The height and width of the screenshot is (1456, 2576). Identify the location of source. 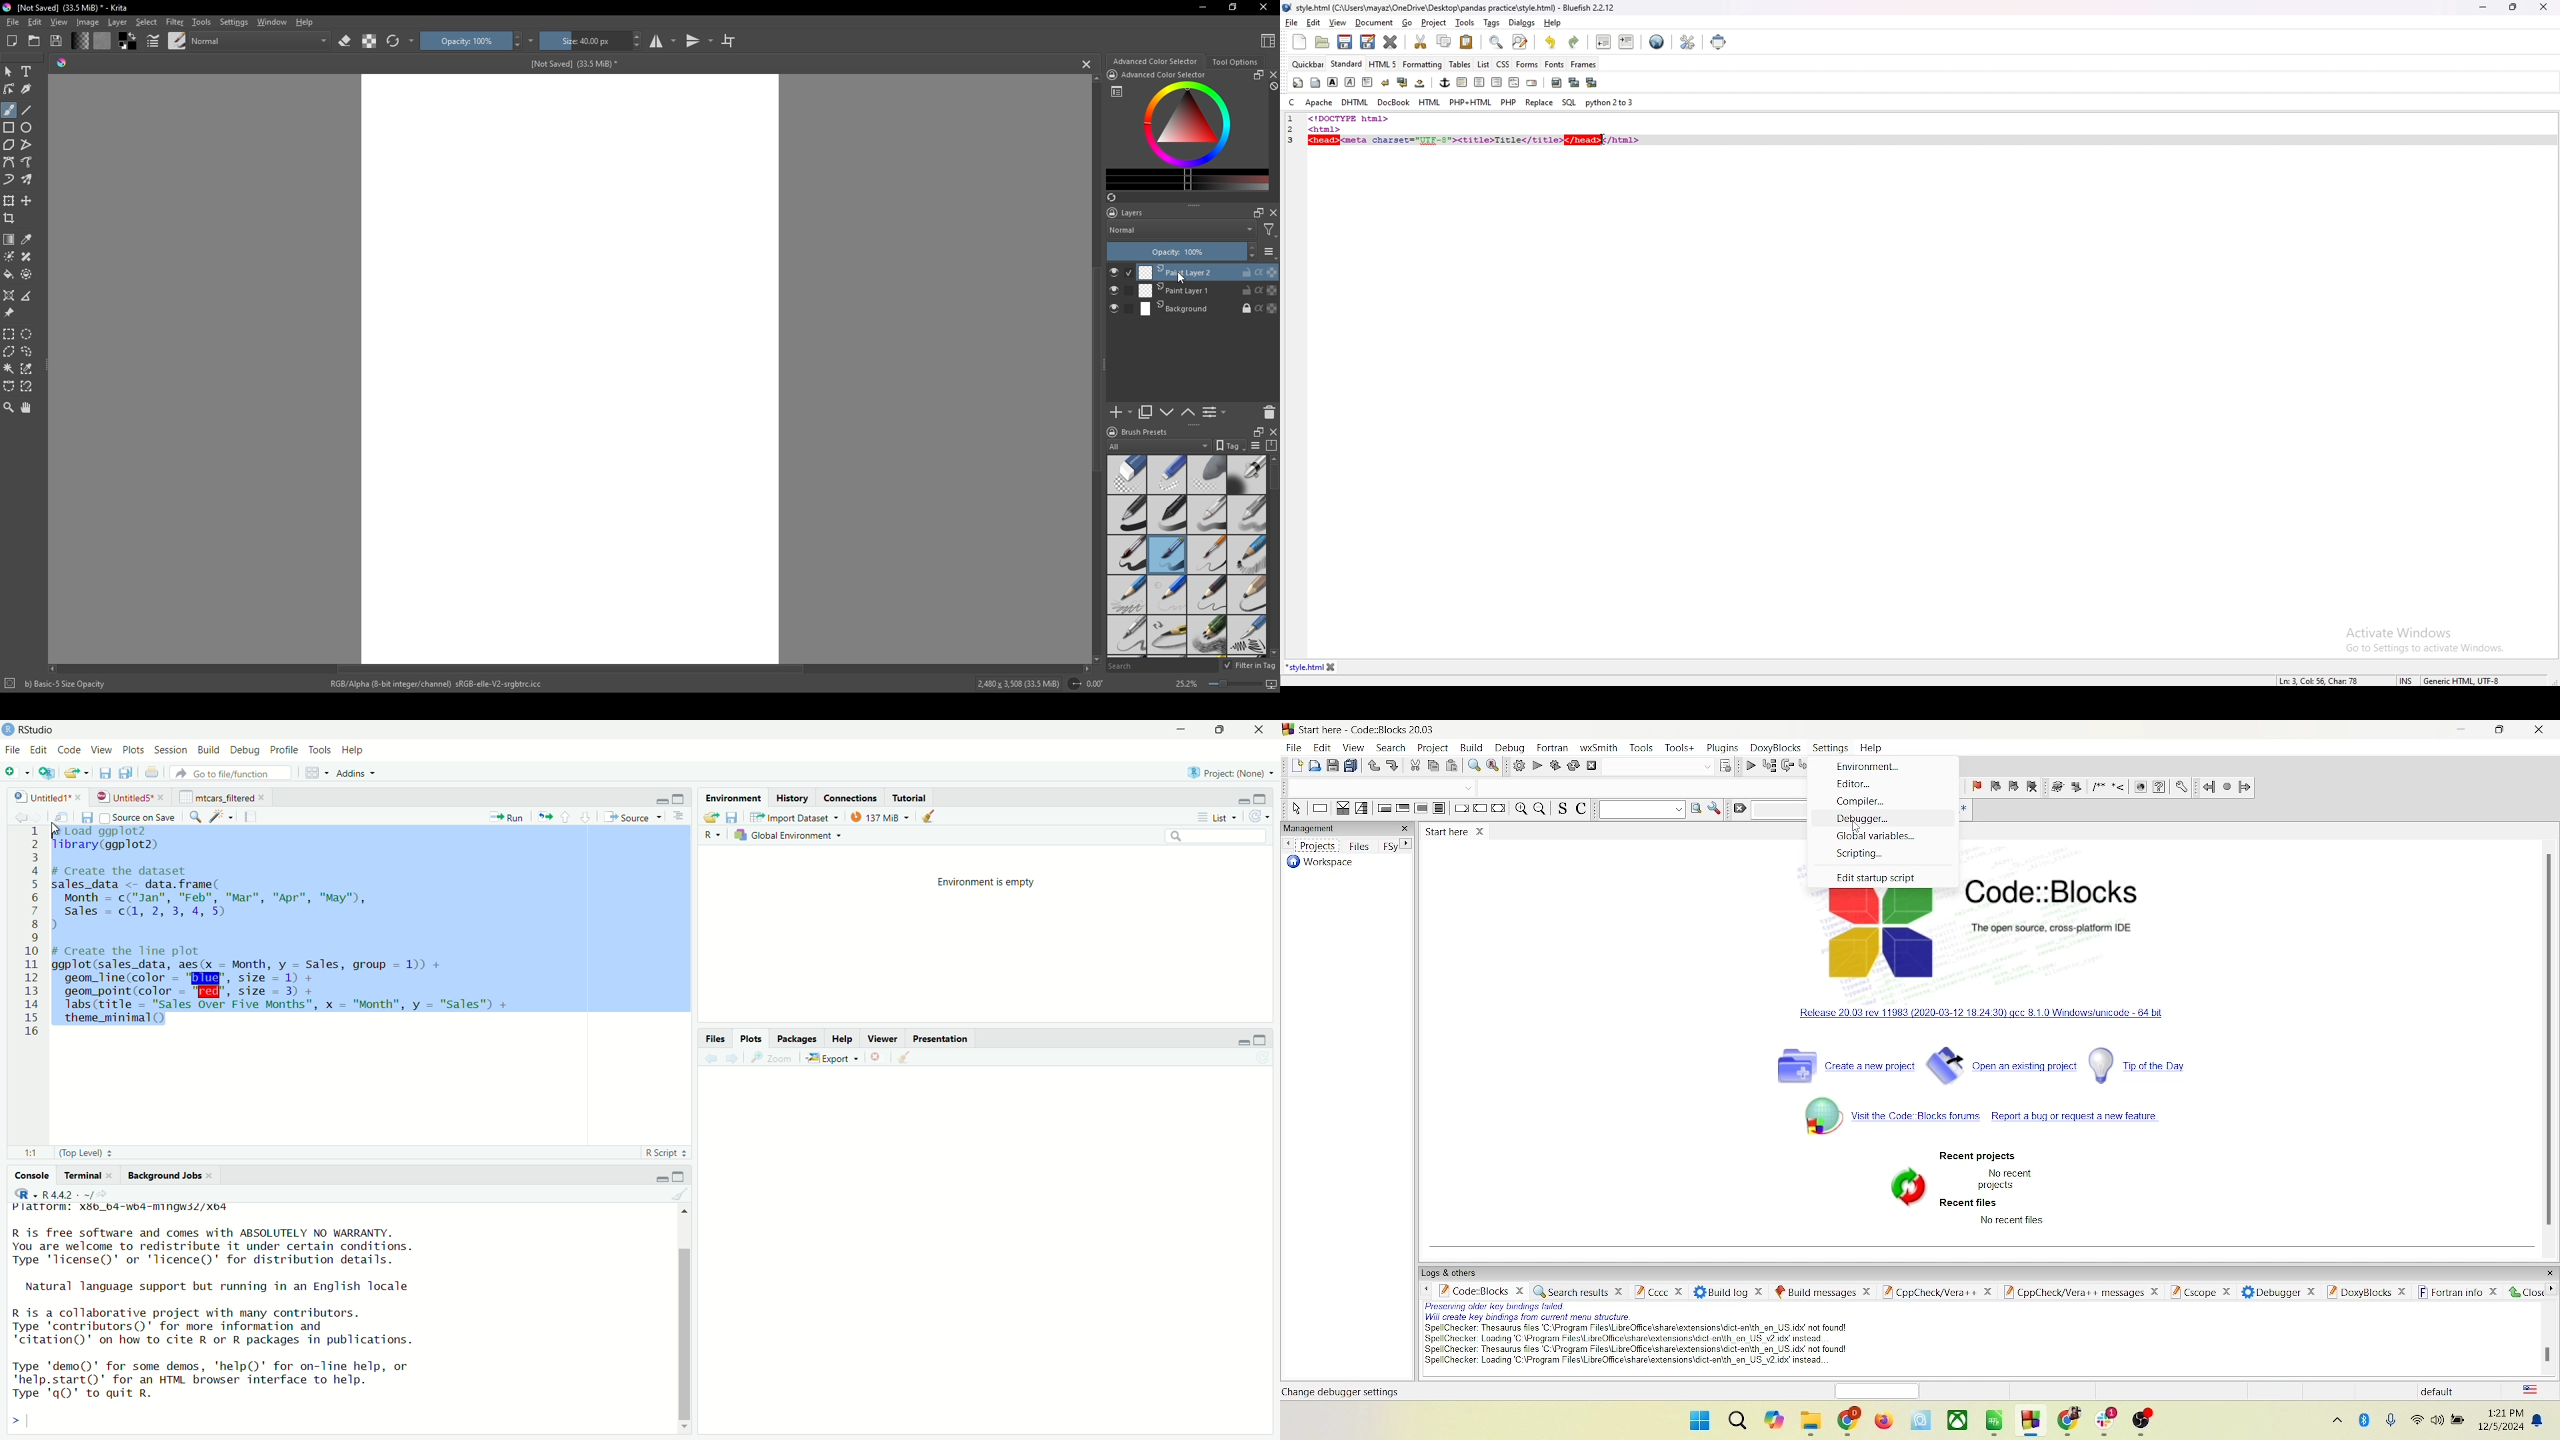
(631, 817).